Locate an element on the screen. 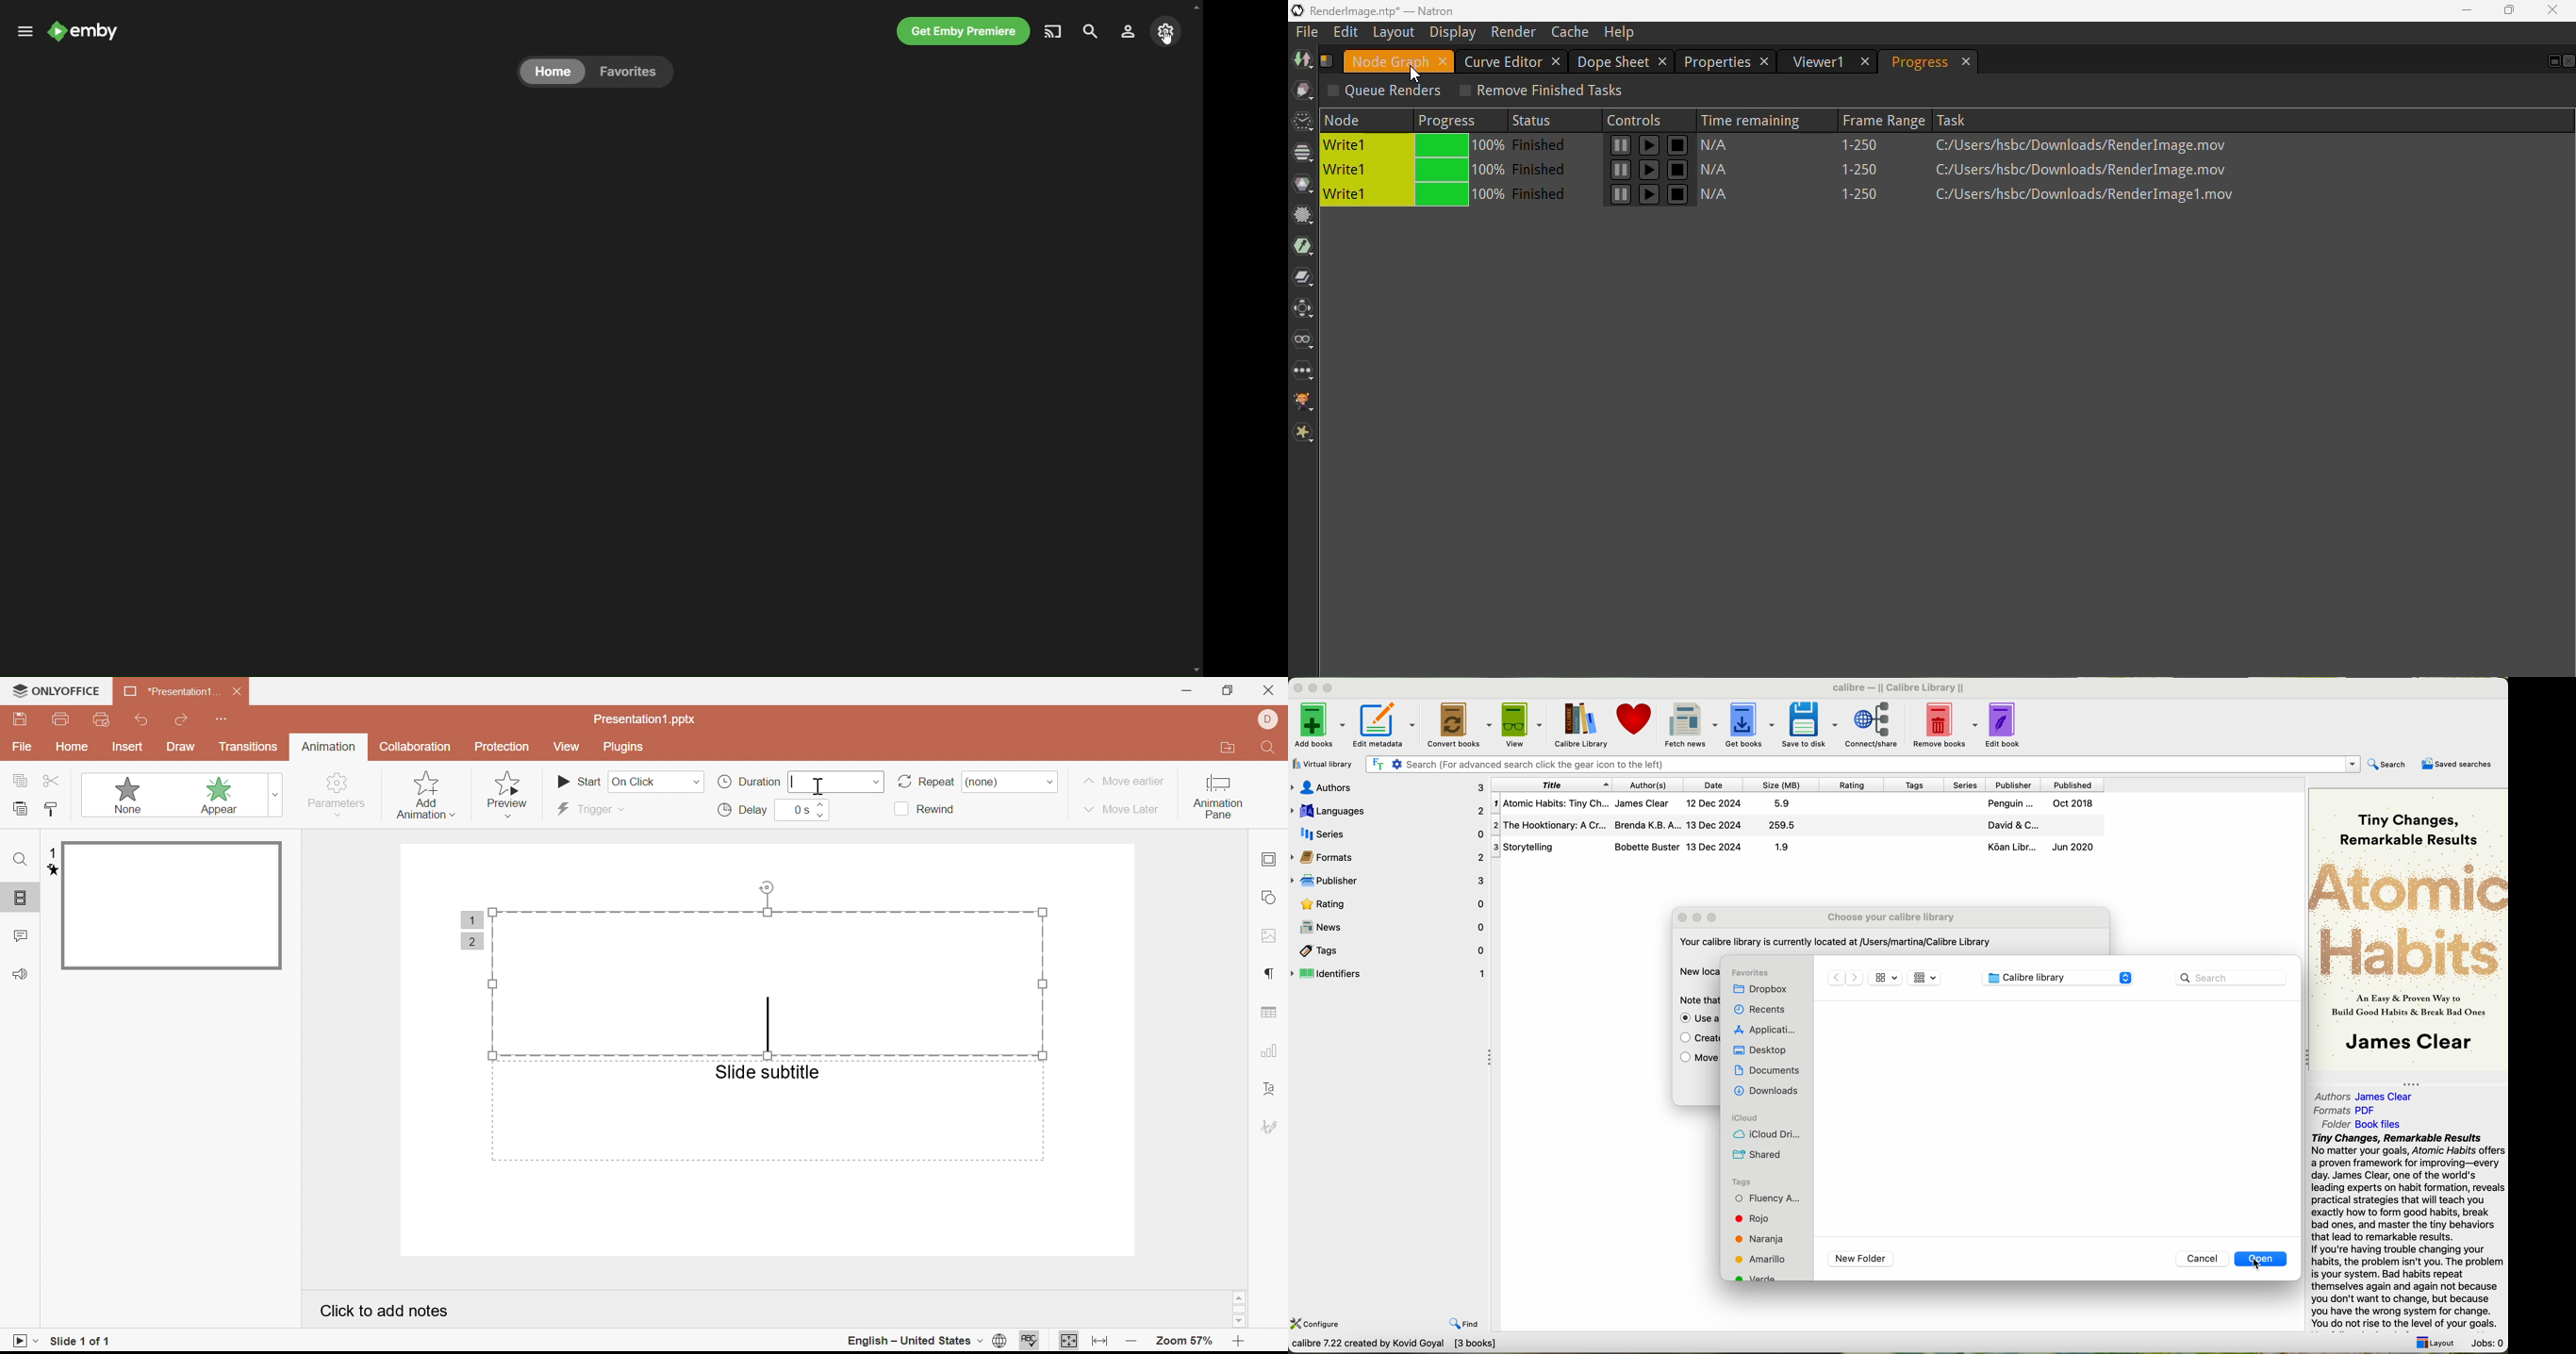  edit metadata is located at coordinates (1385, 724).